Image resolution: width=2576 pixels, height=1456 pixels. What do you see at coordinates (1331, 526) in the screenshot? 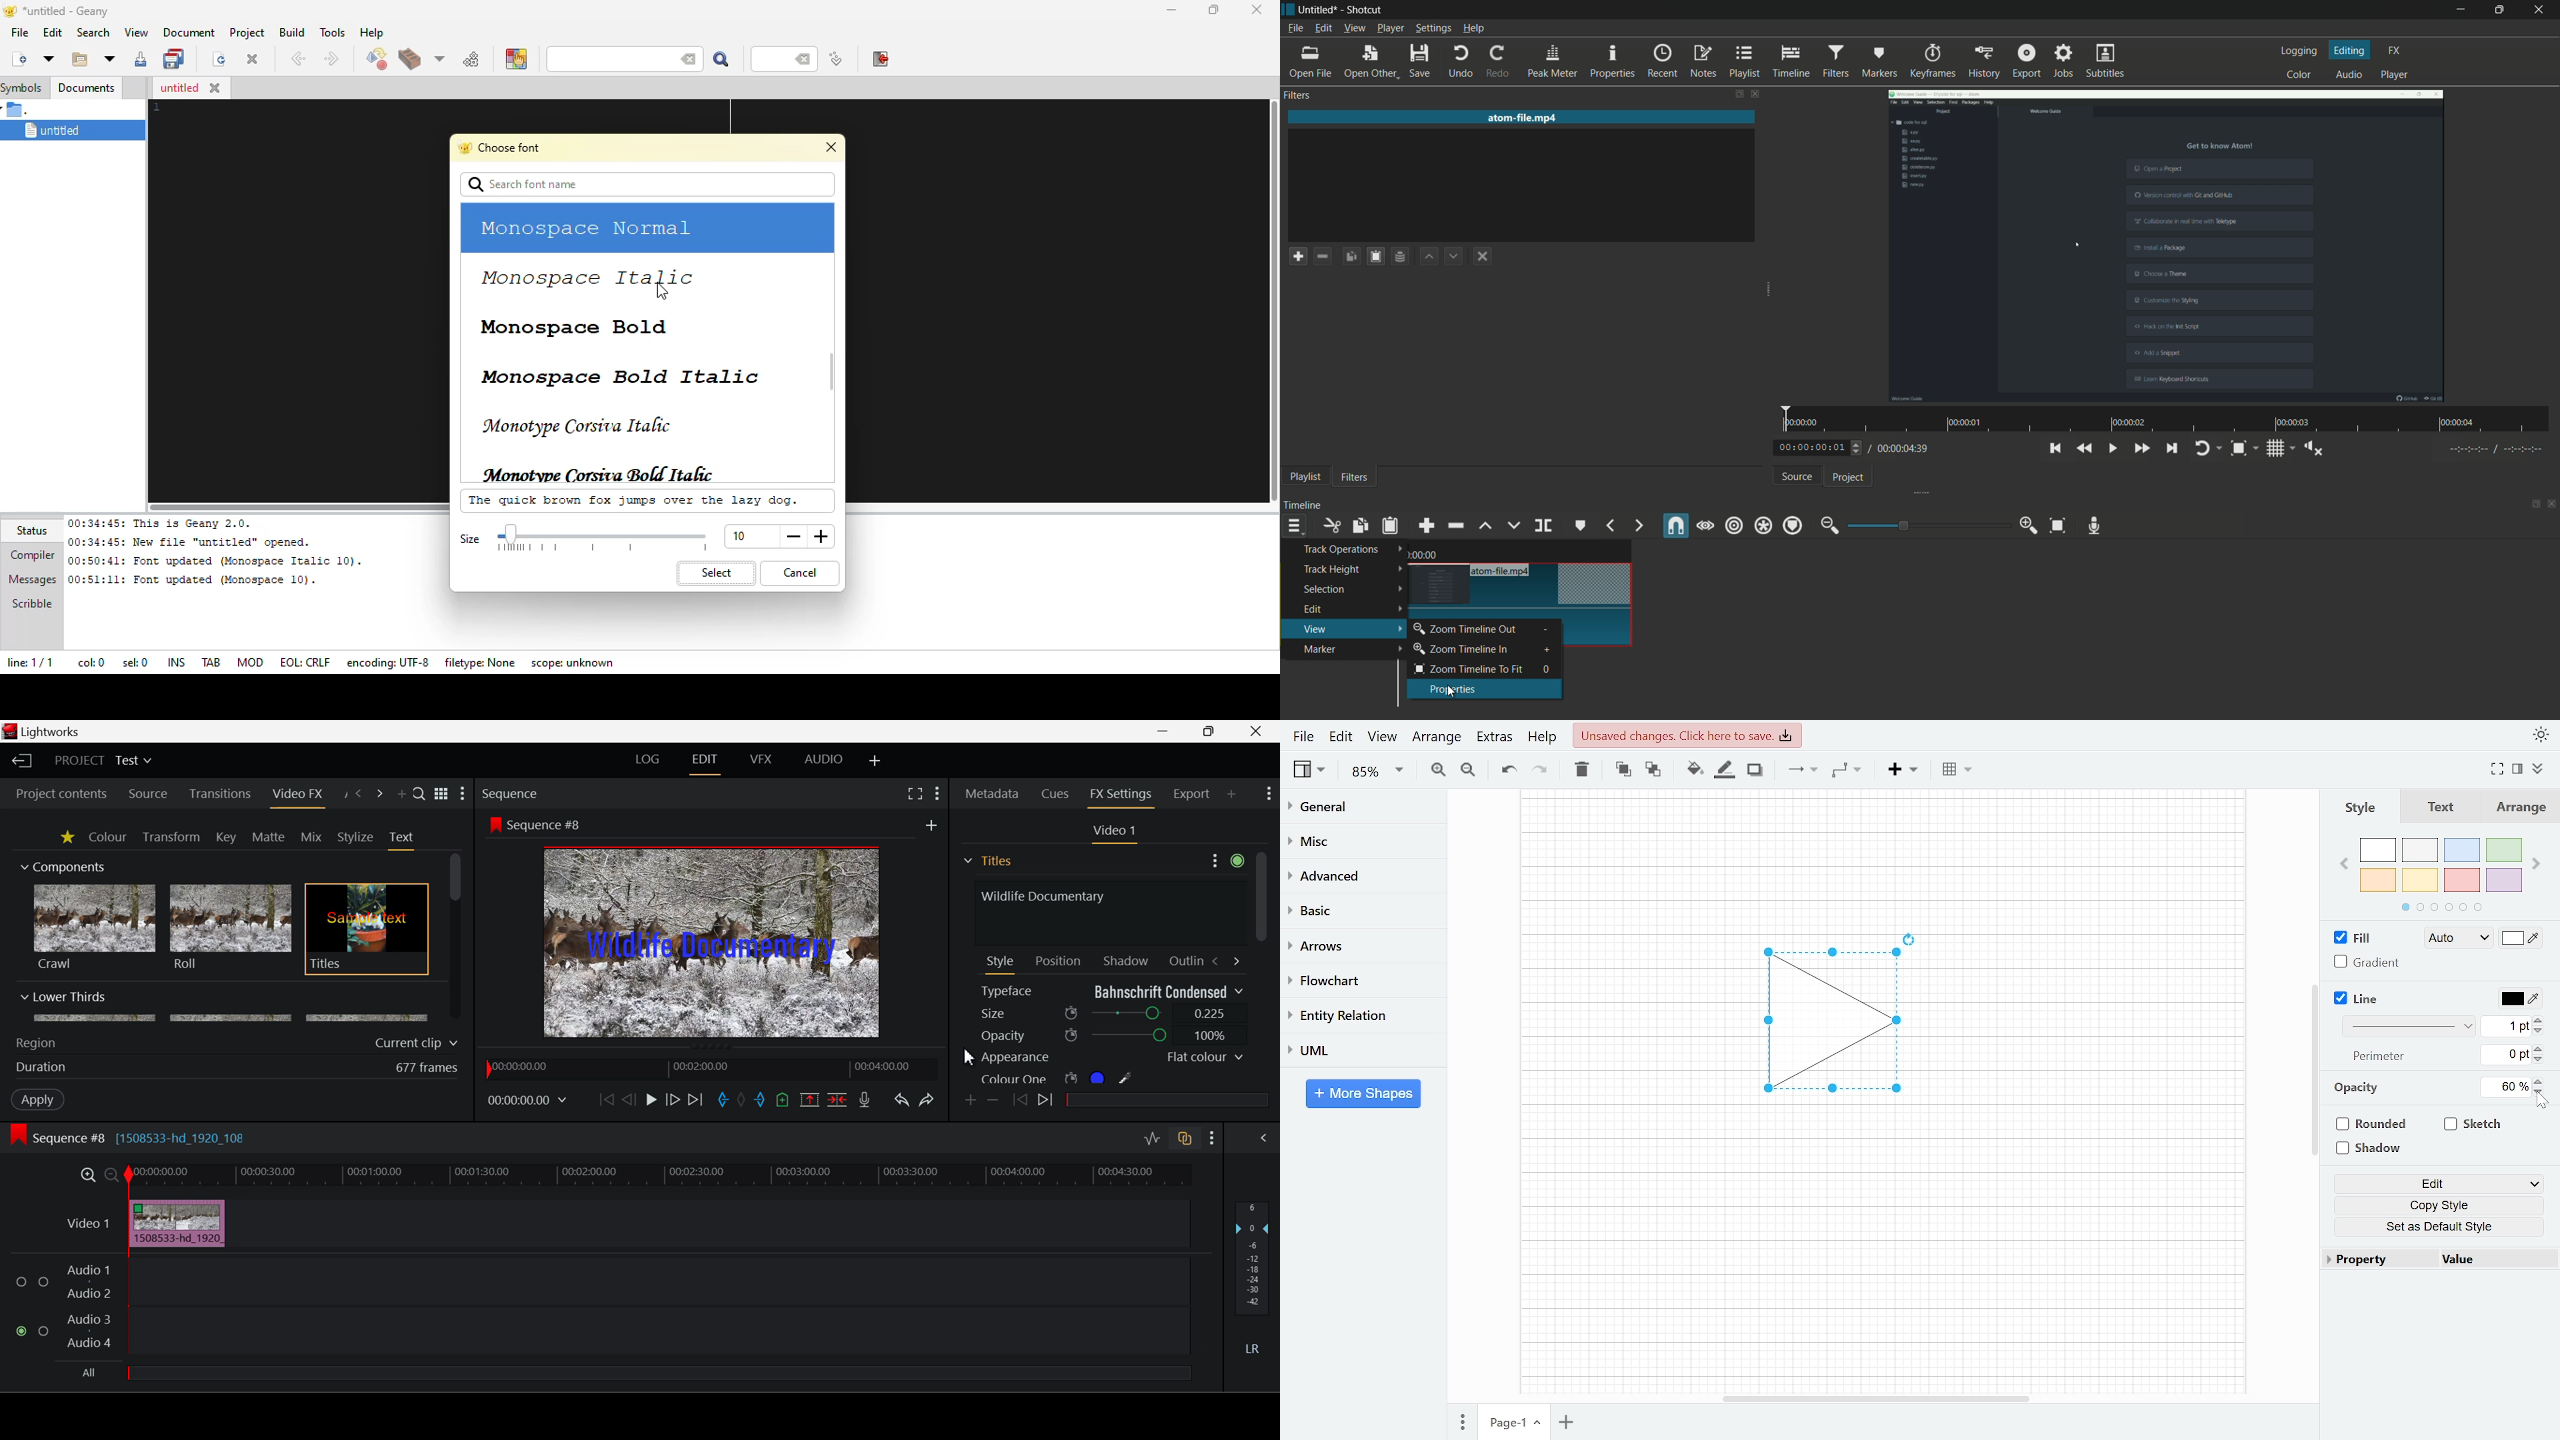
I see `cut` at bounding box center [1331, 526].